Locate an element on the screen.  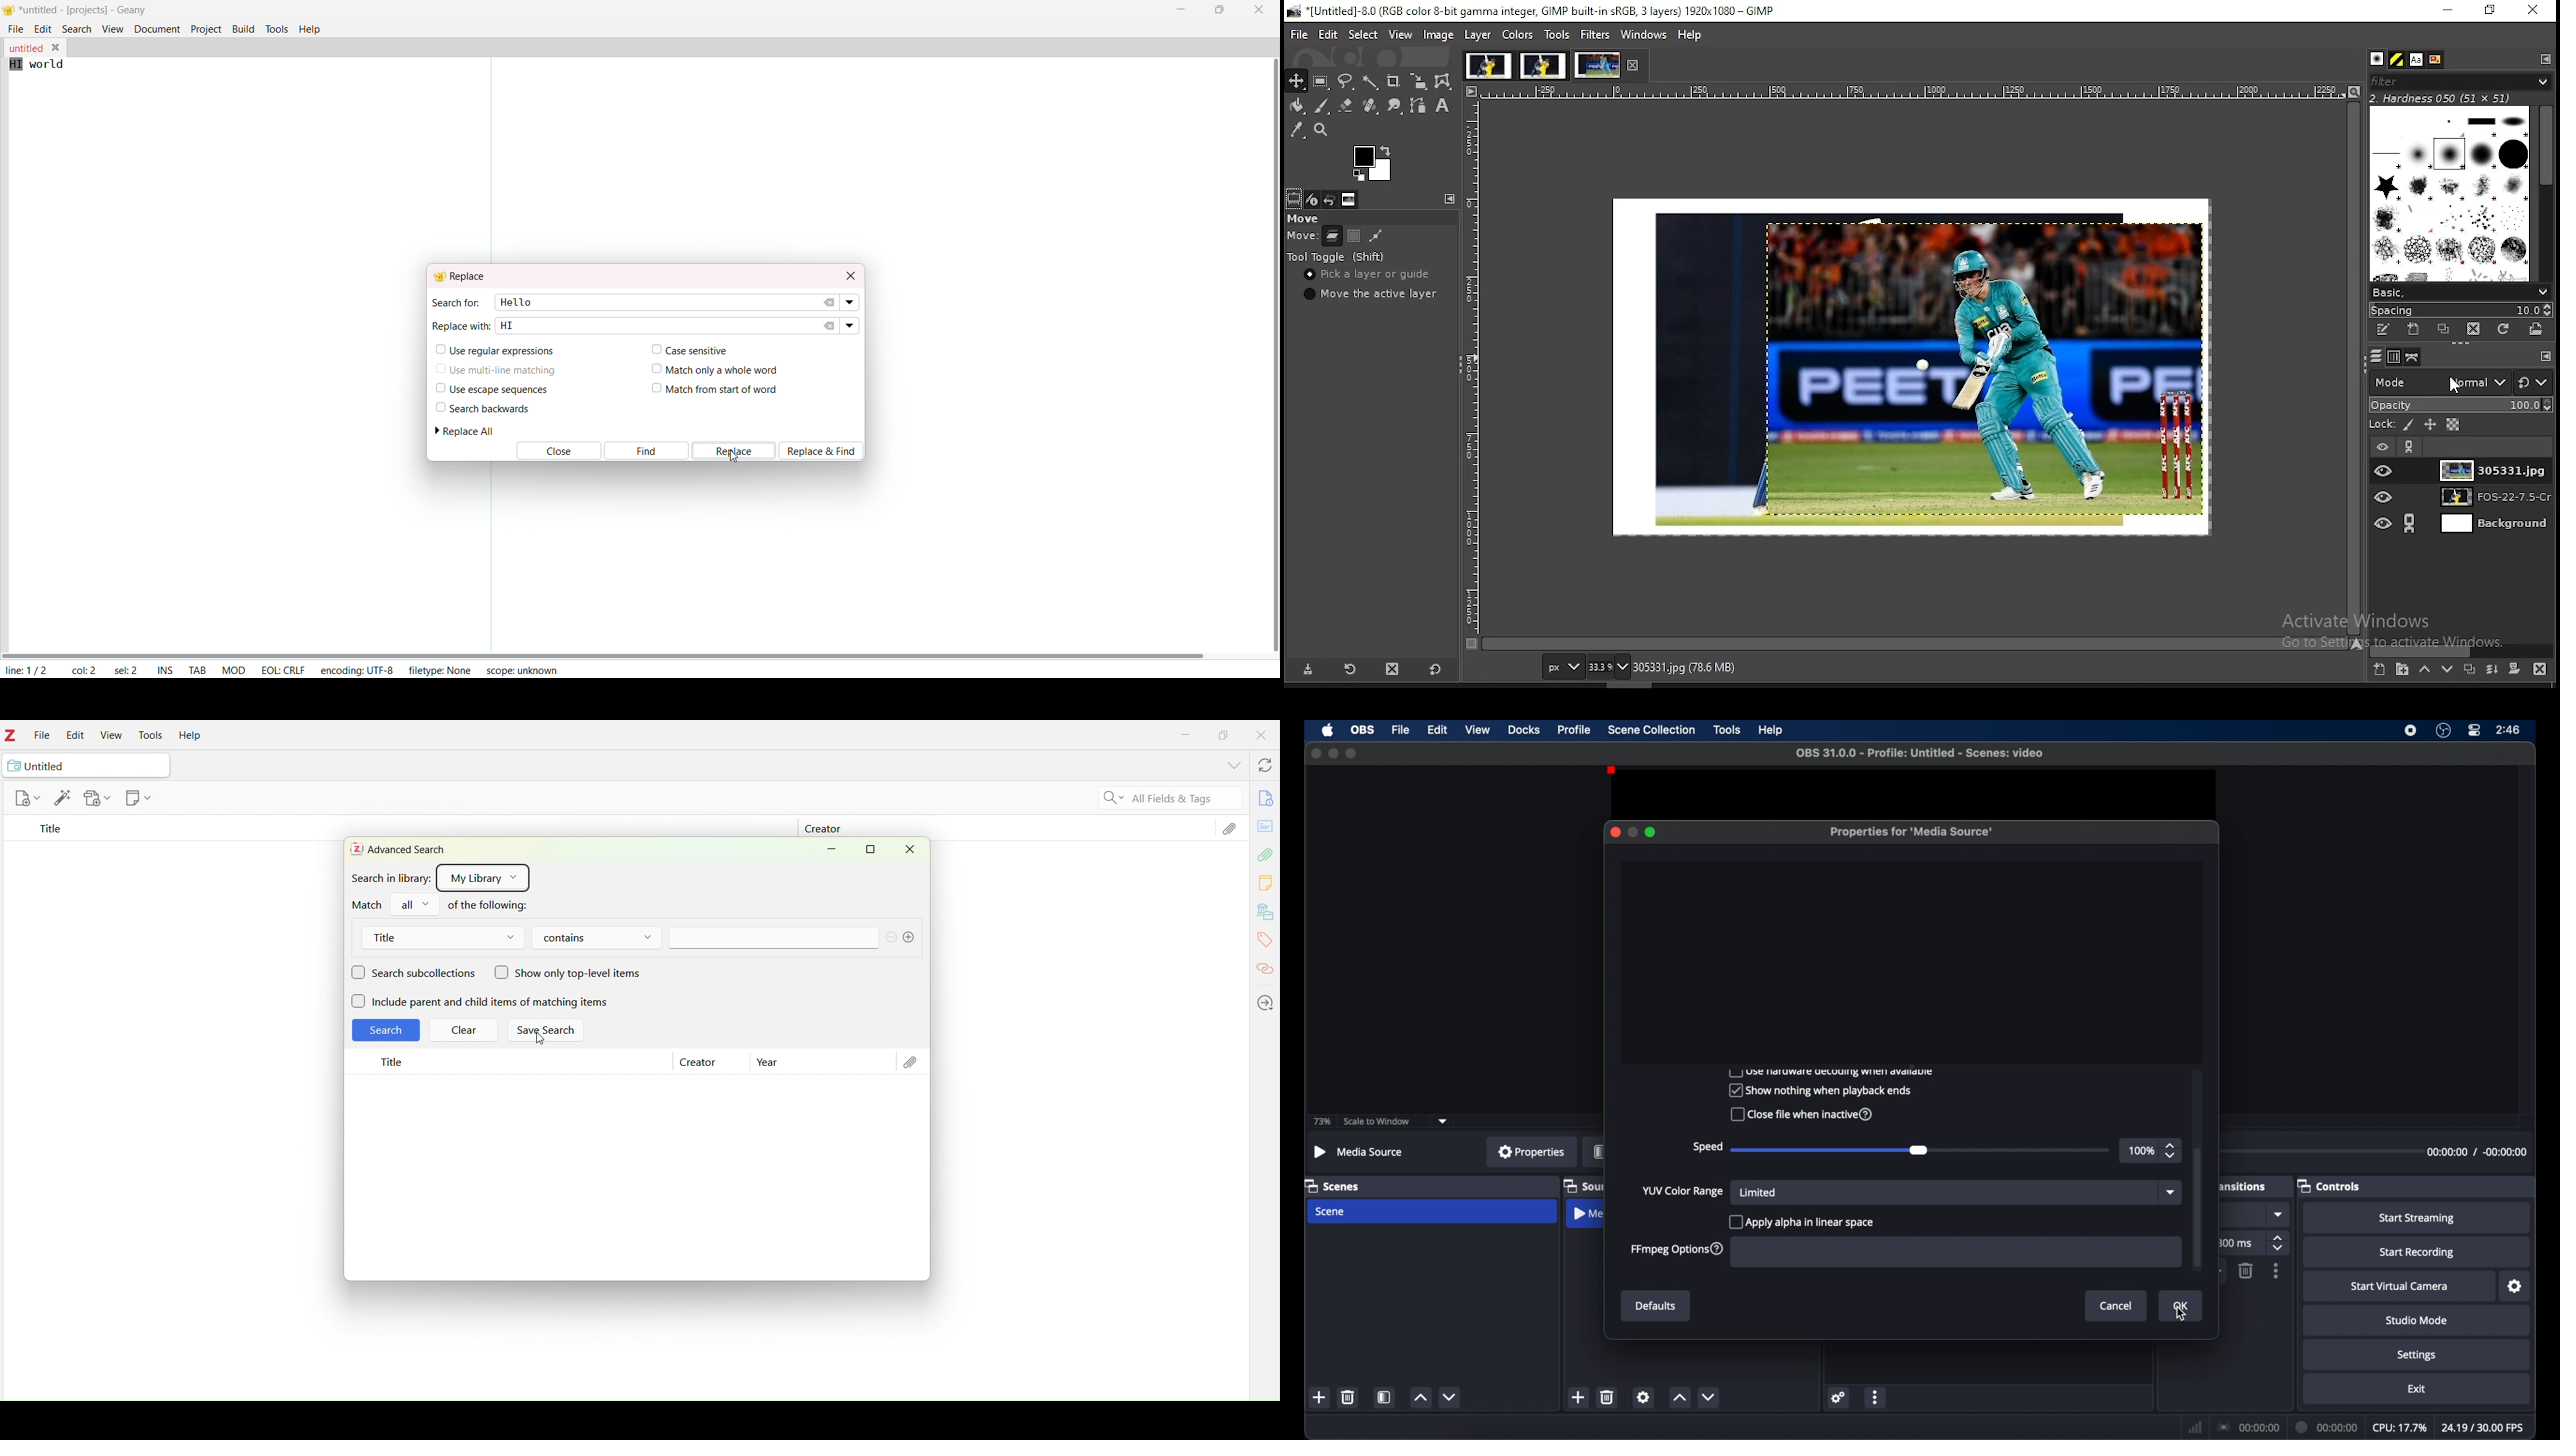
Box is located at coordinates (1224, 734).